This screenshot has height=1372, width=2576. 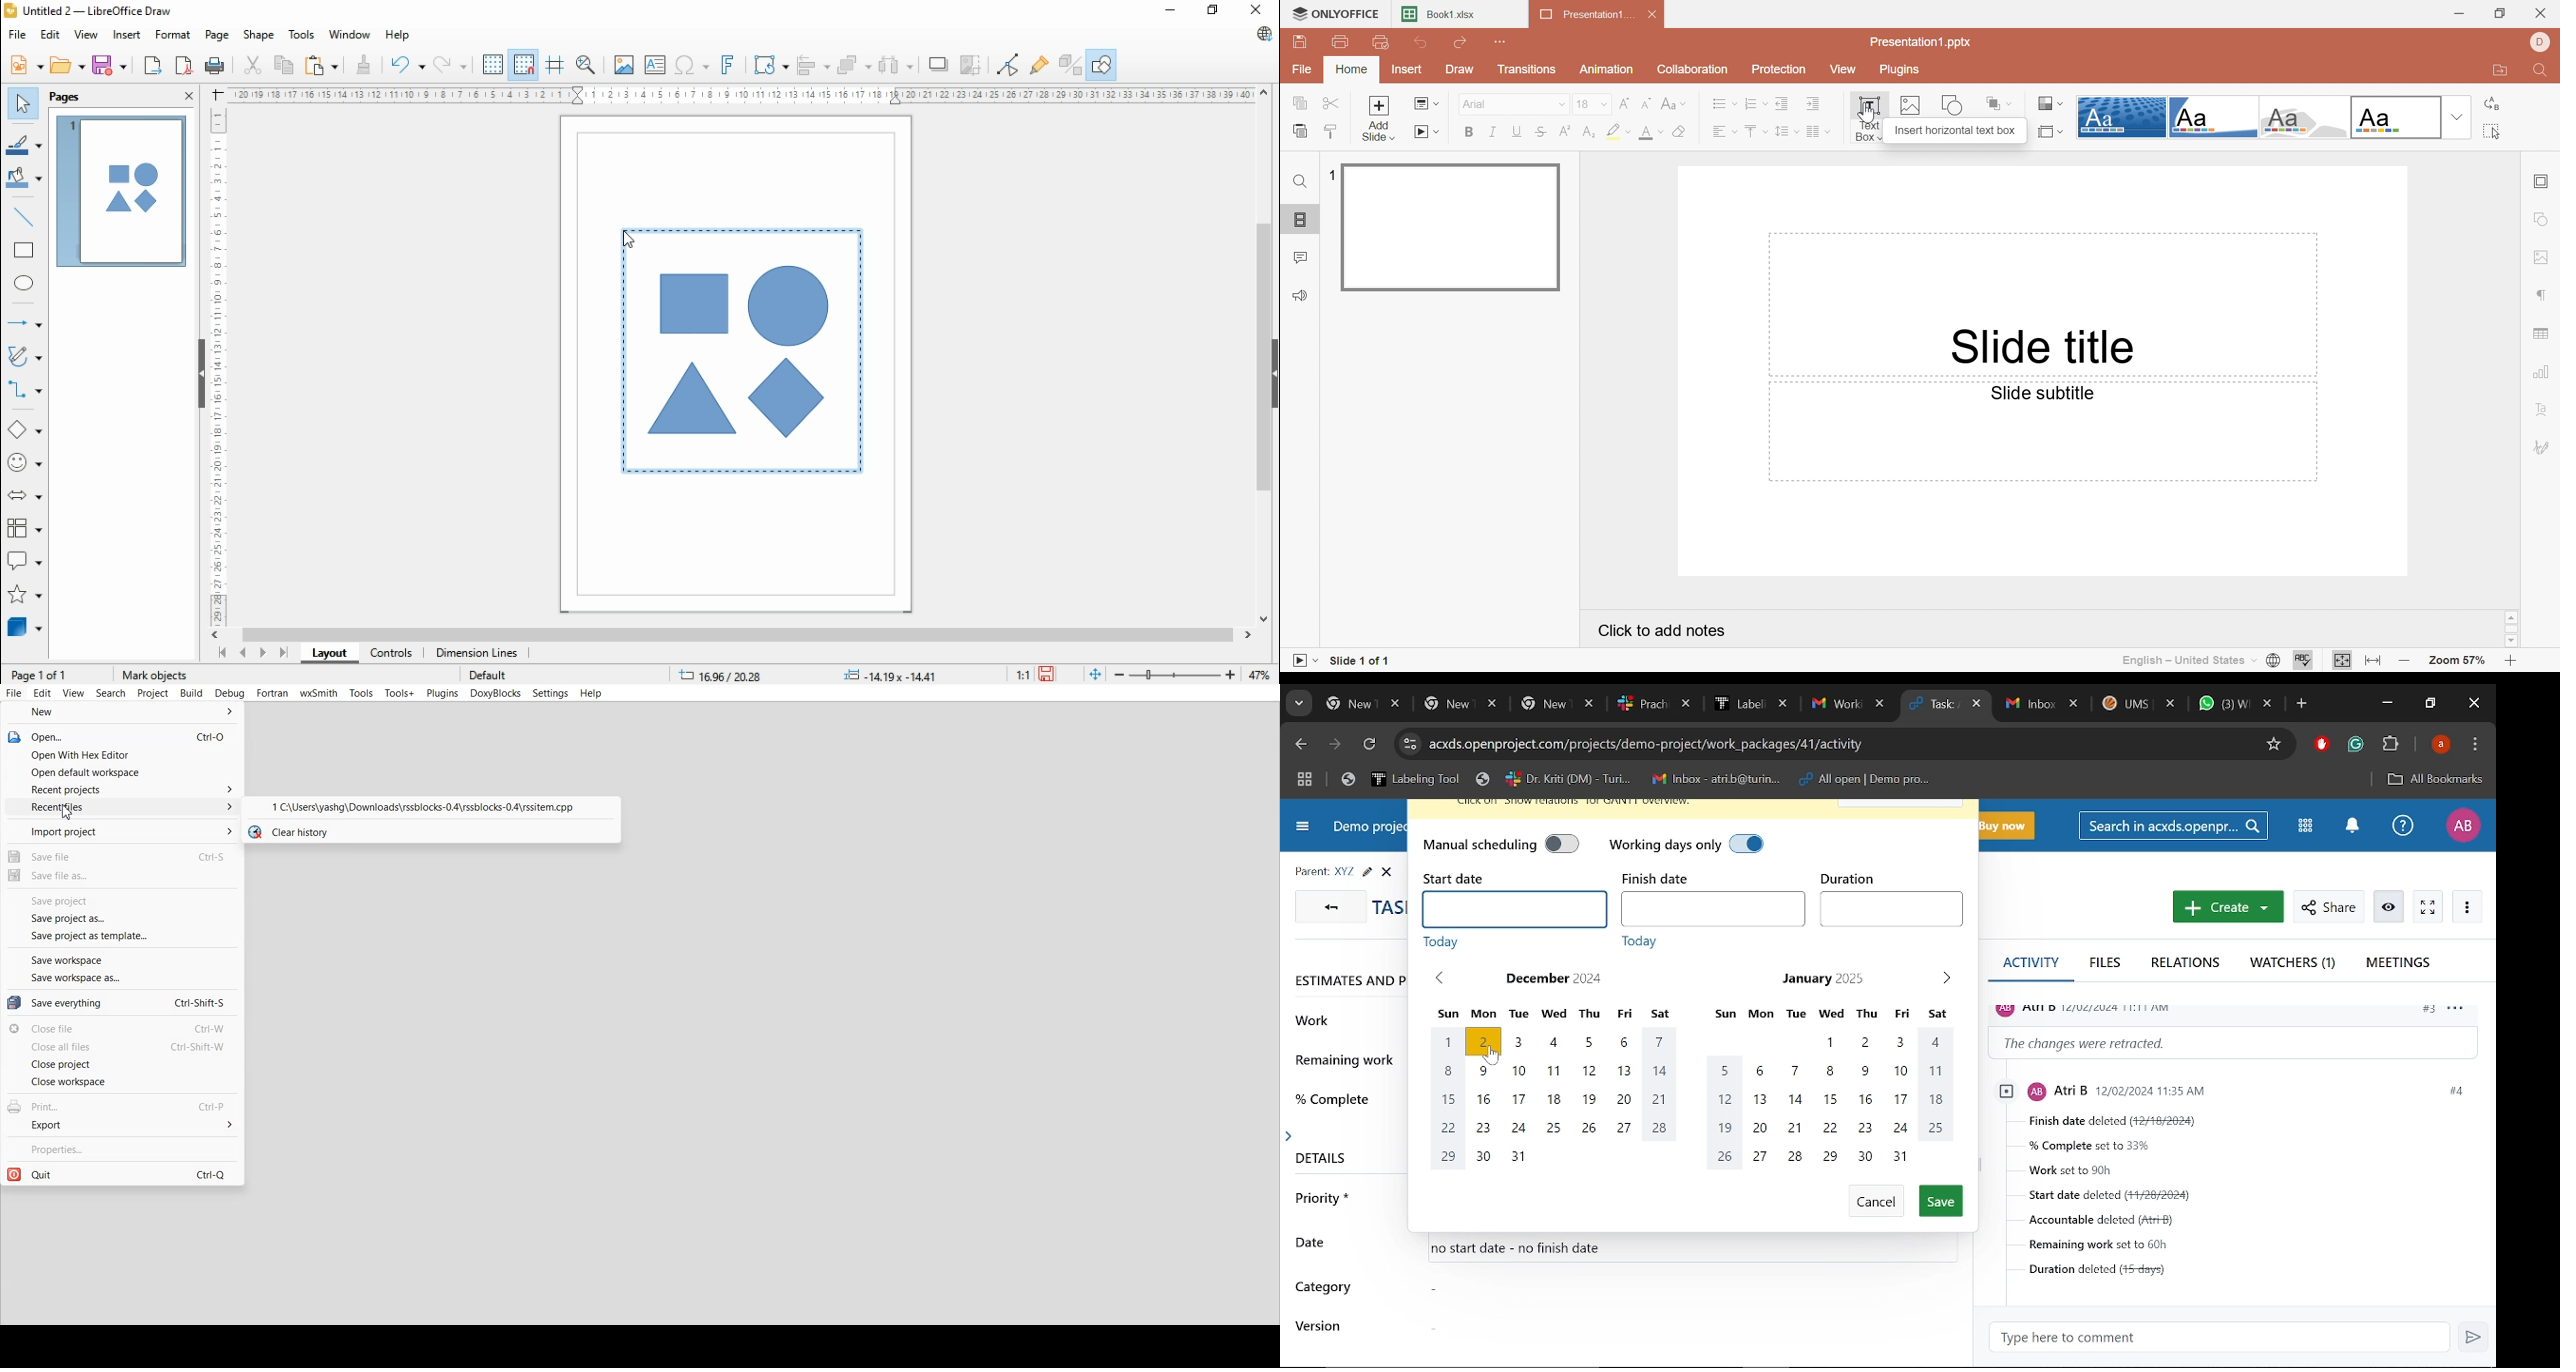 I want to click on clone formattings, so click(x=363, y=65).